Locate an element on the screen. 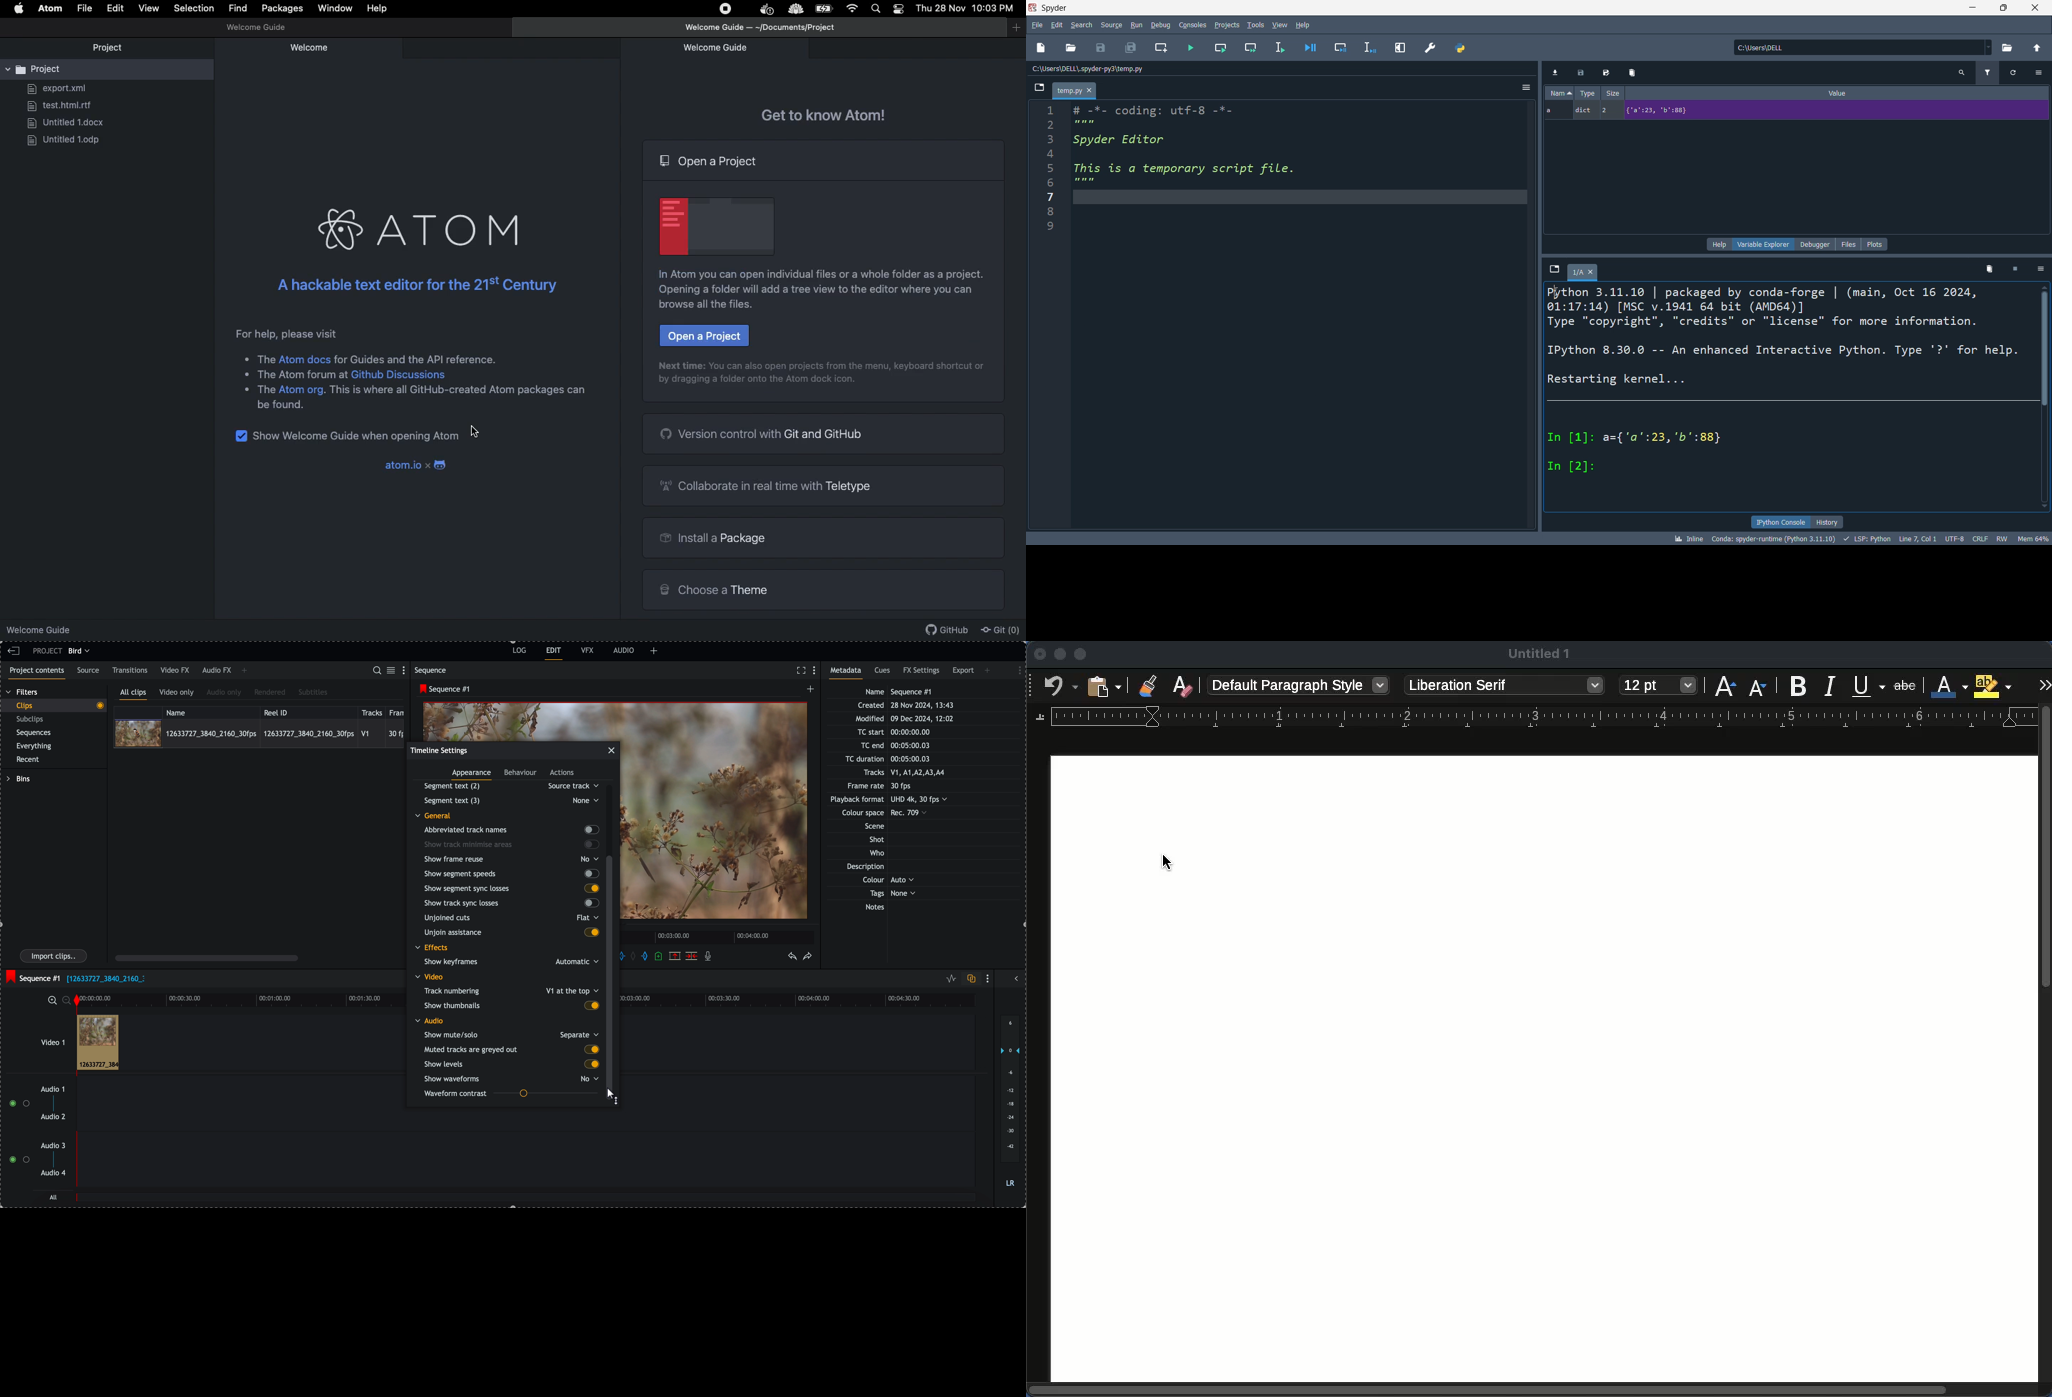 This screenshot has height=1400, width=2072. audio 1 is located at coordinates (50, 1090).